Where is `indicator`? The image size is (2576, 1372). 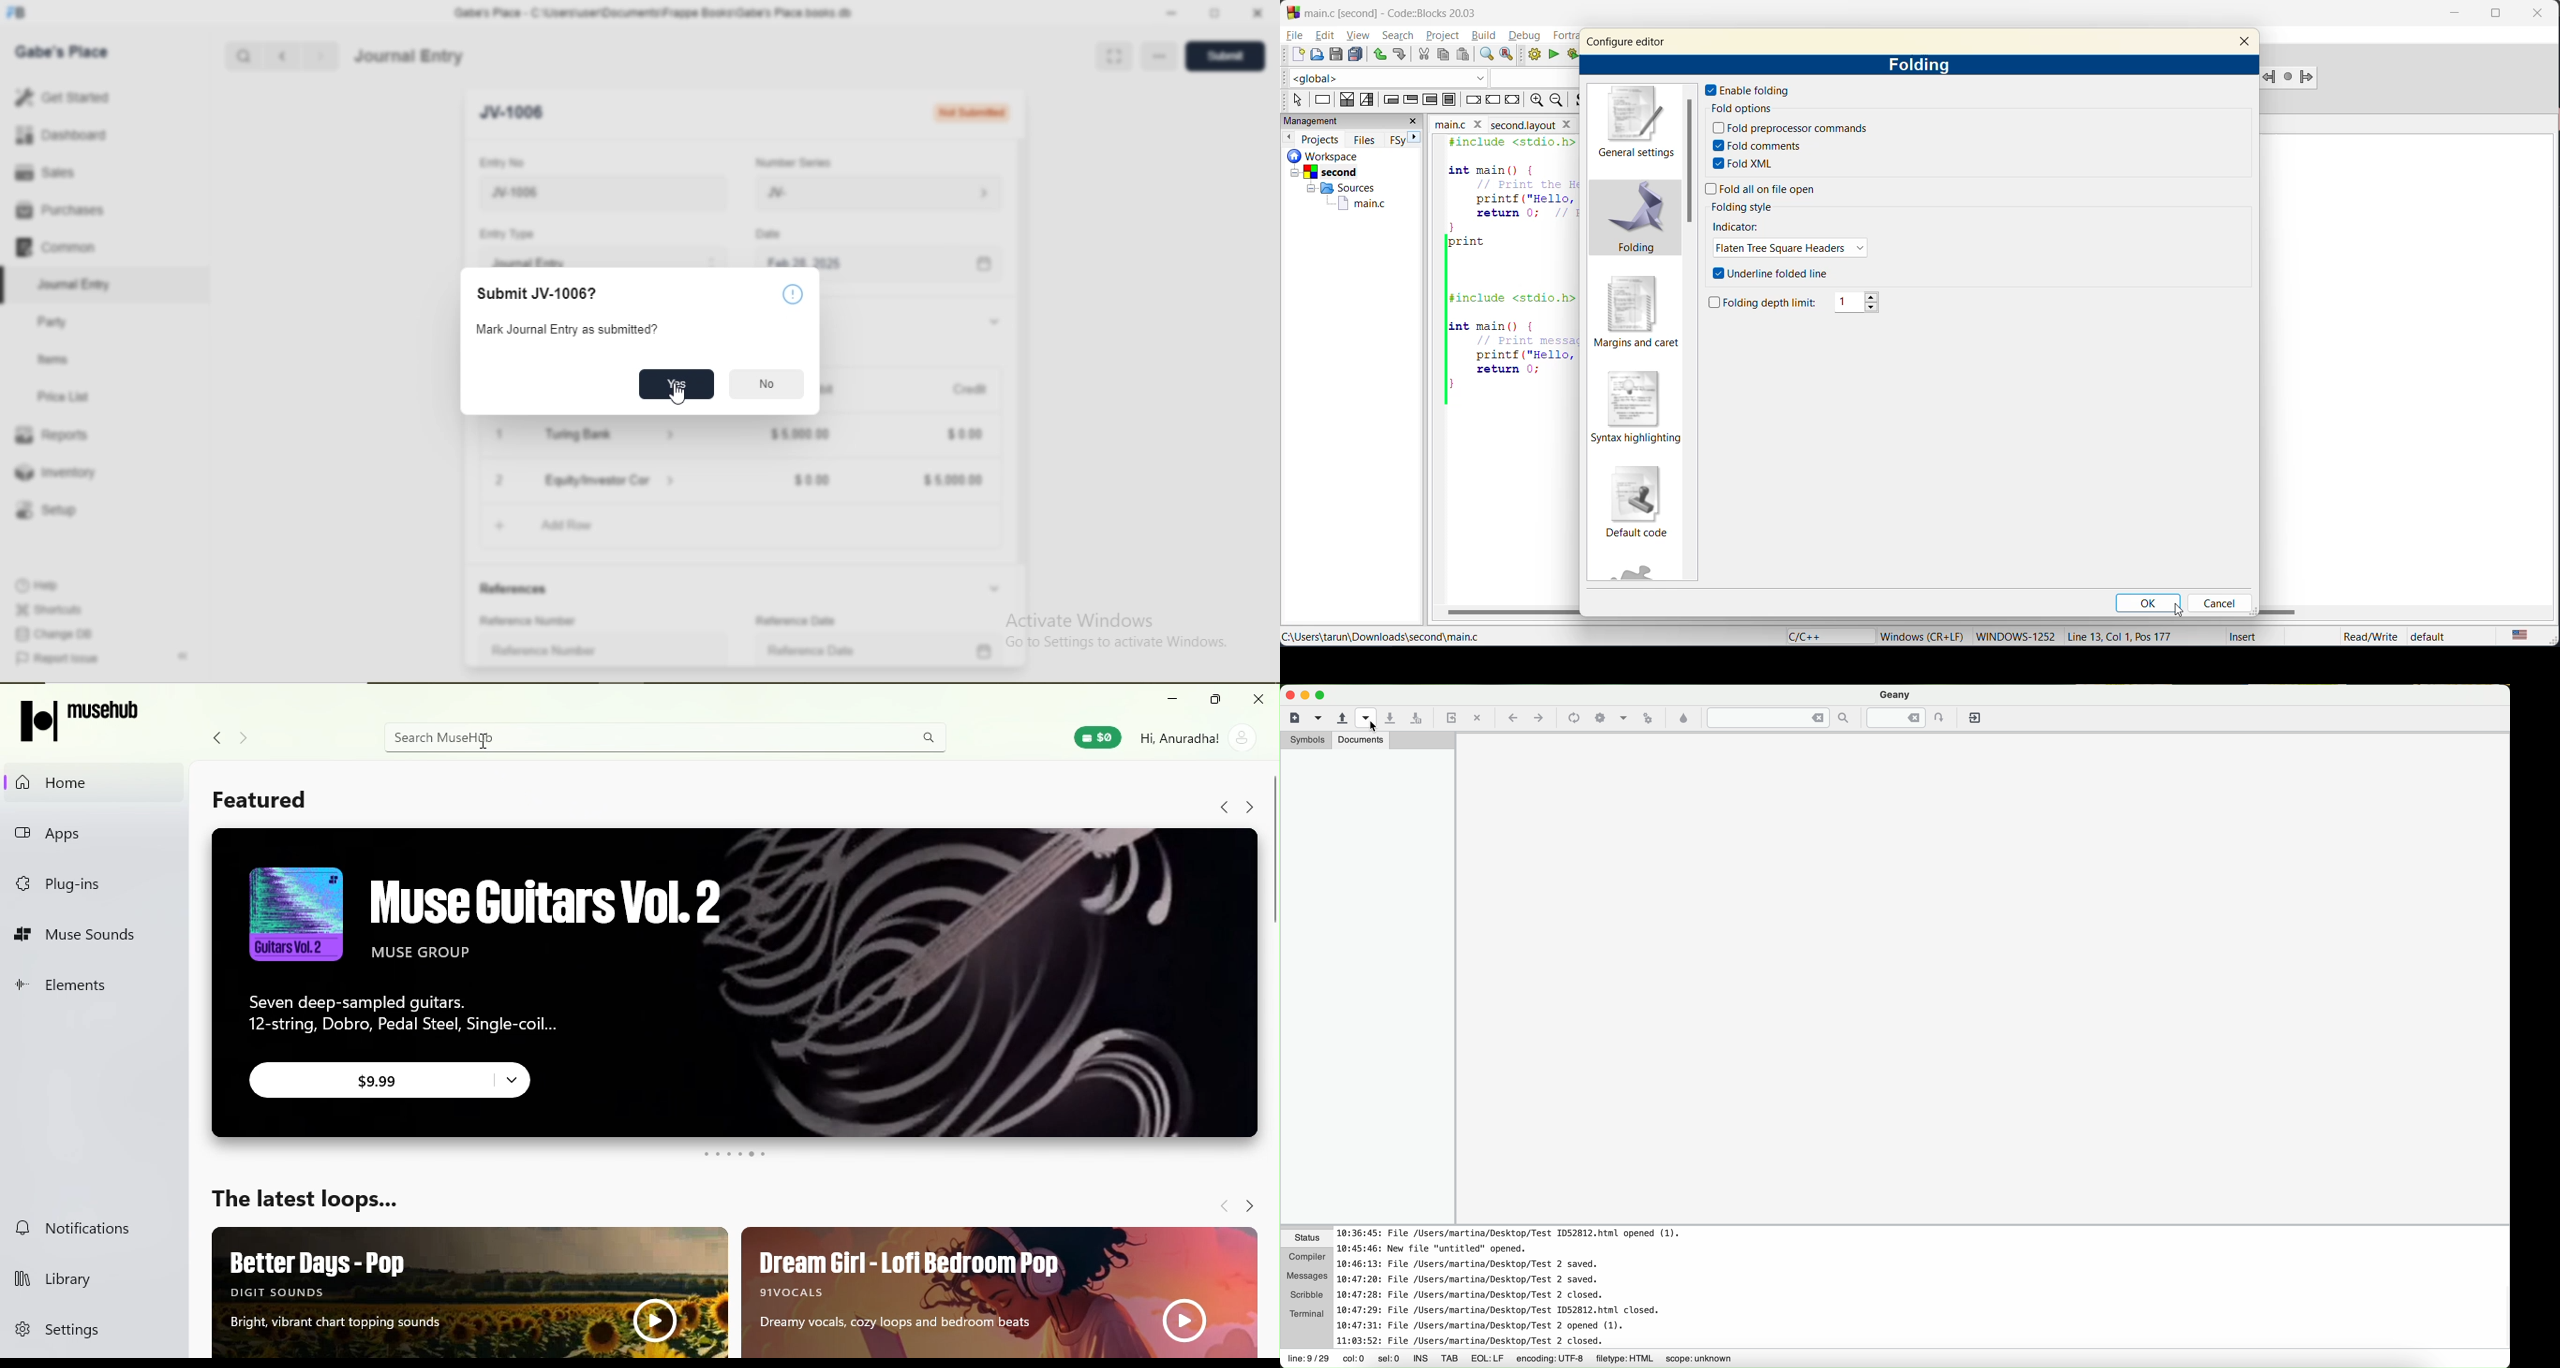 indicator is located at coordinates (1738, 226).